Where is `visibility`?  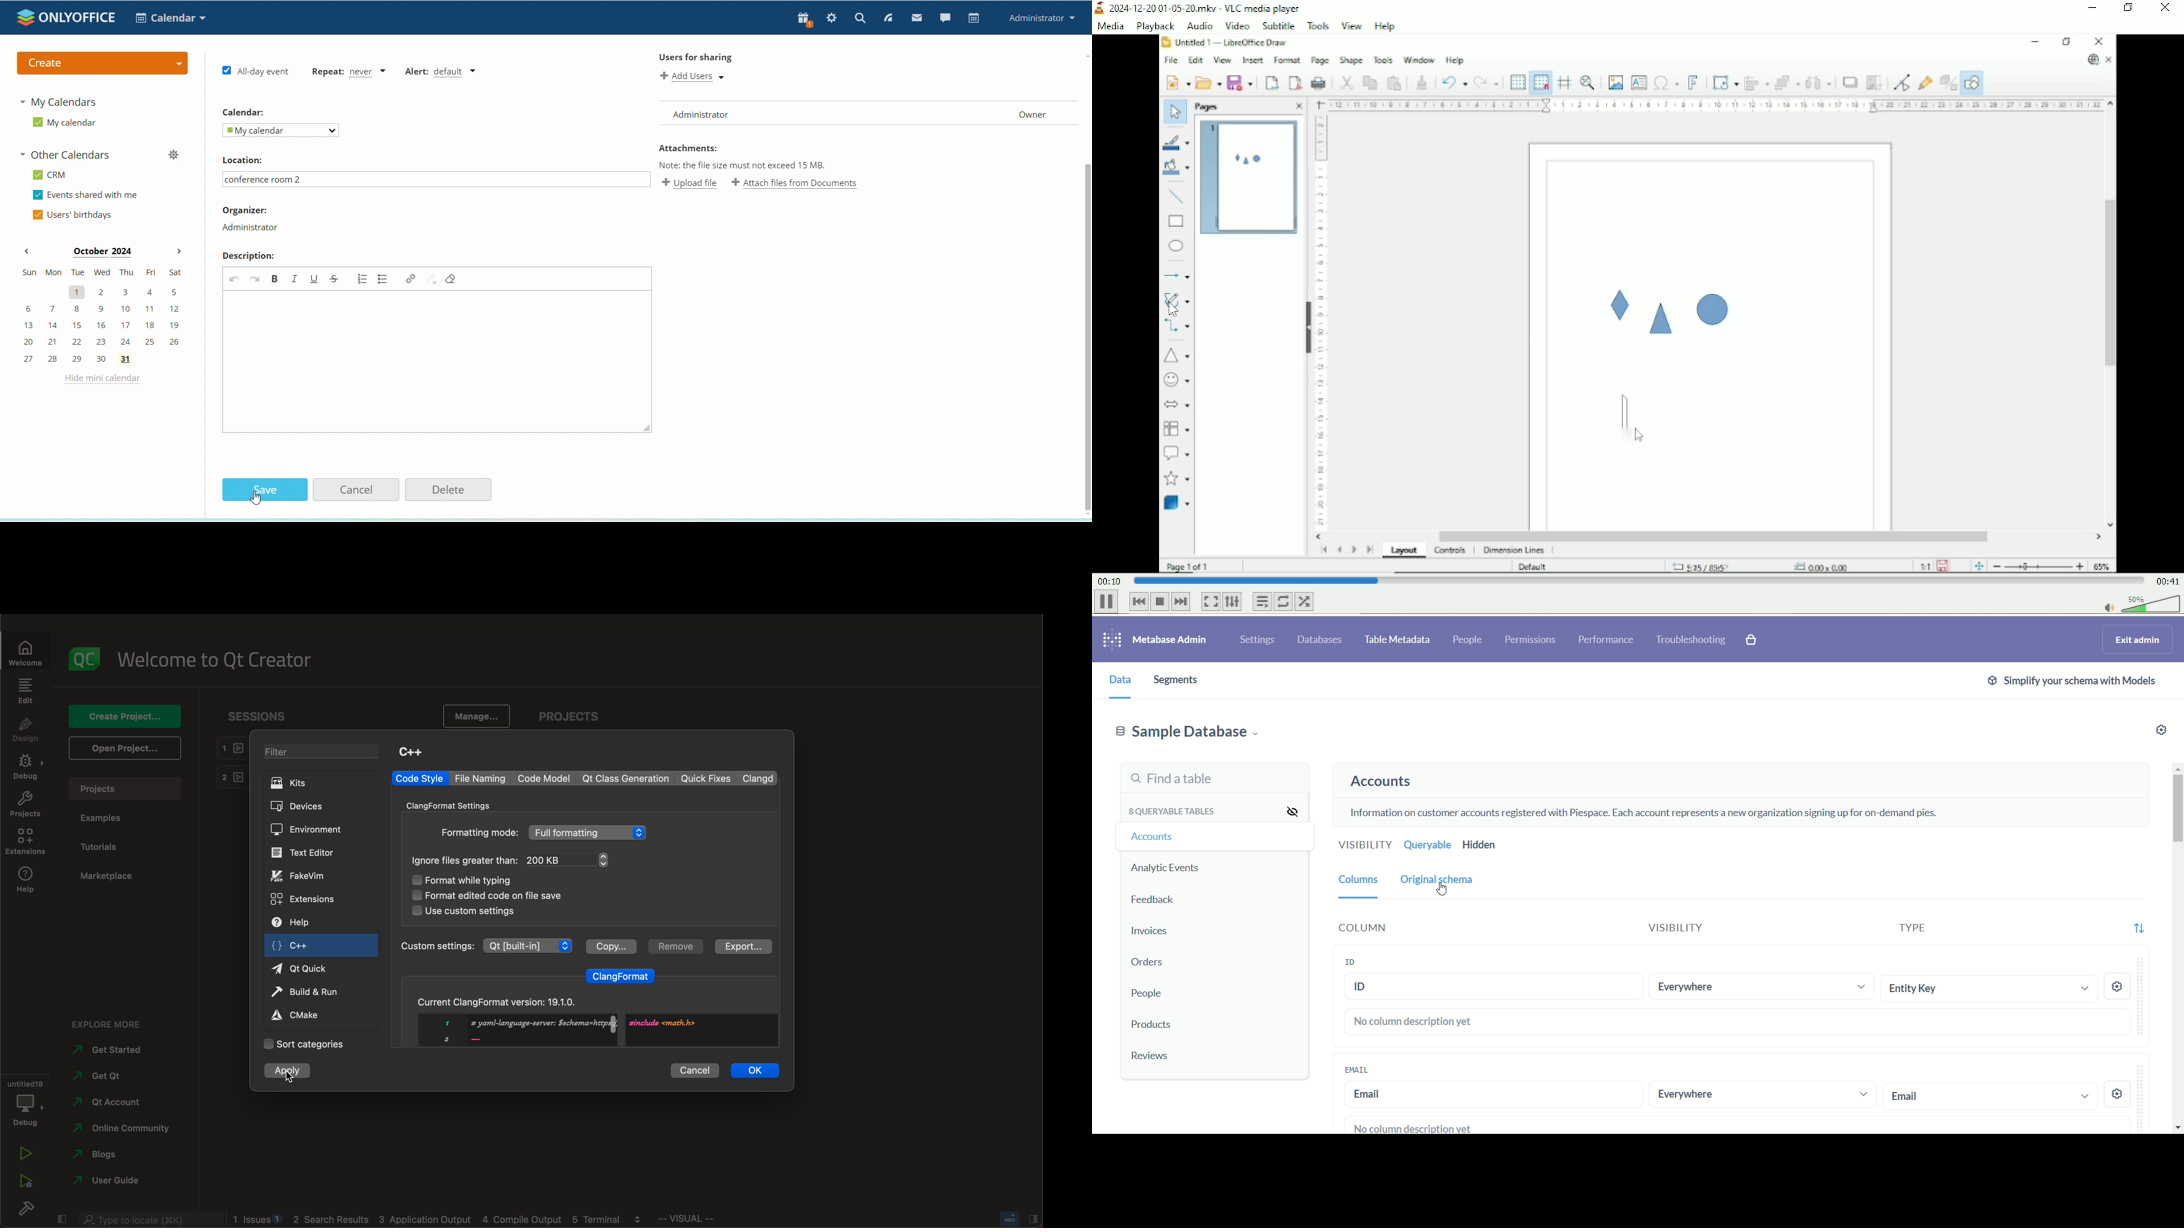
visibility is located at coordinates (1360, 845).